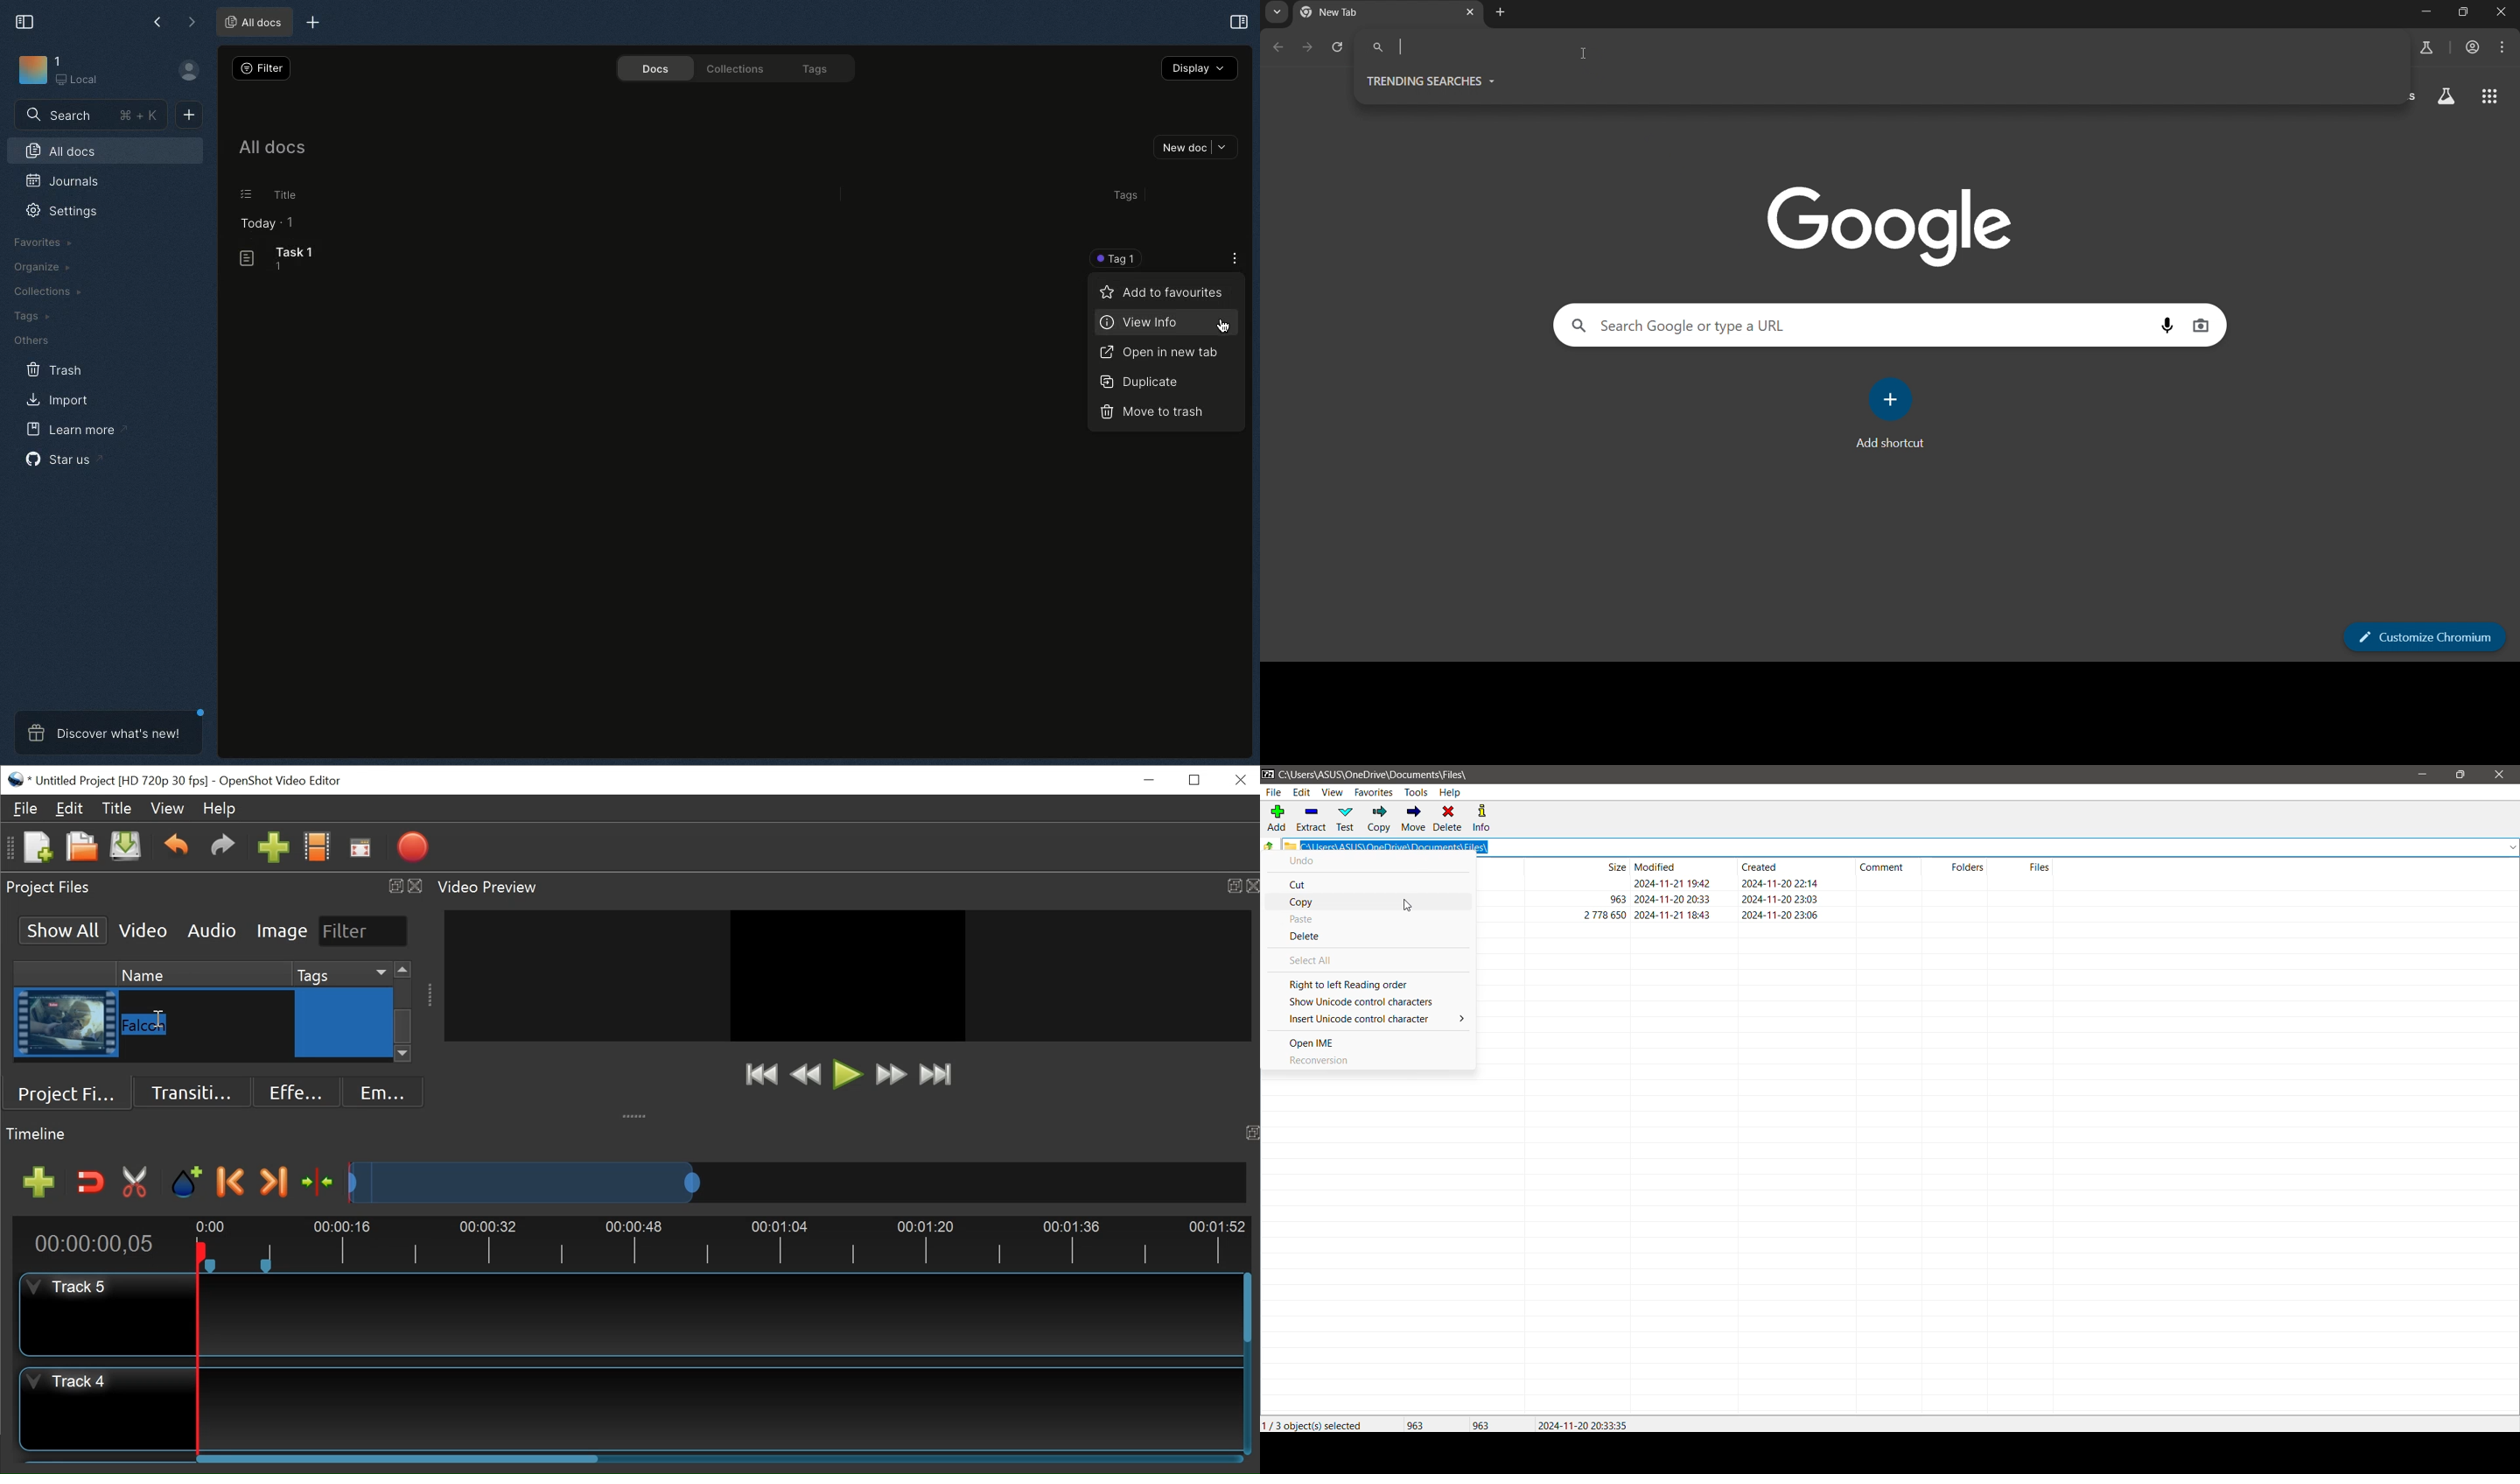  I want to click on Restore Down, so click(2462, 775).